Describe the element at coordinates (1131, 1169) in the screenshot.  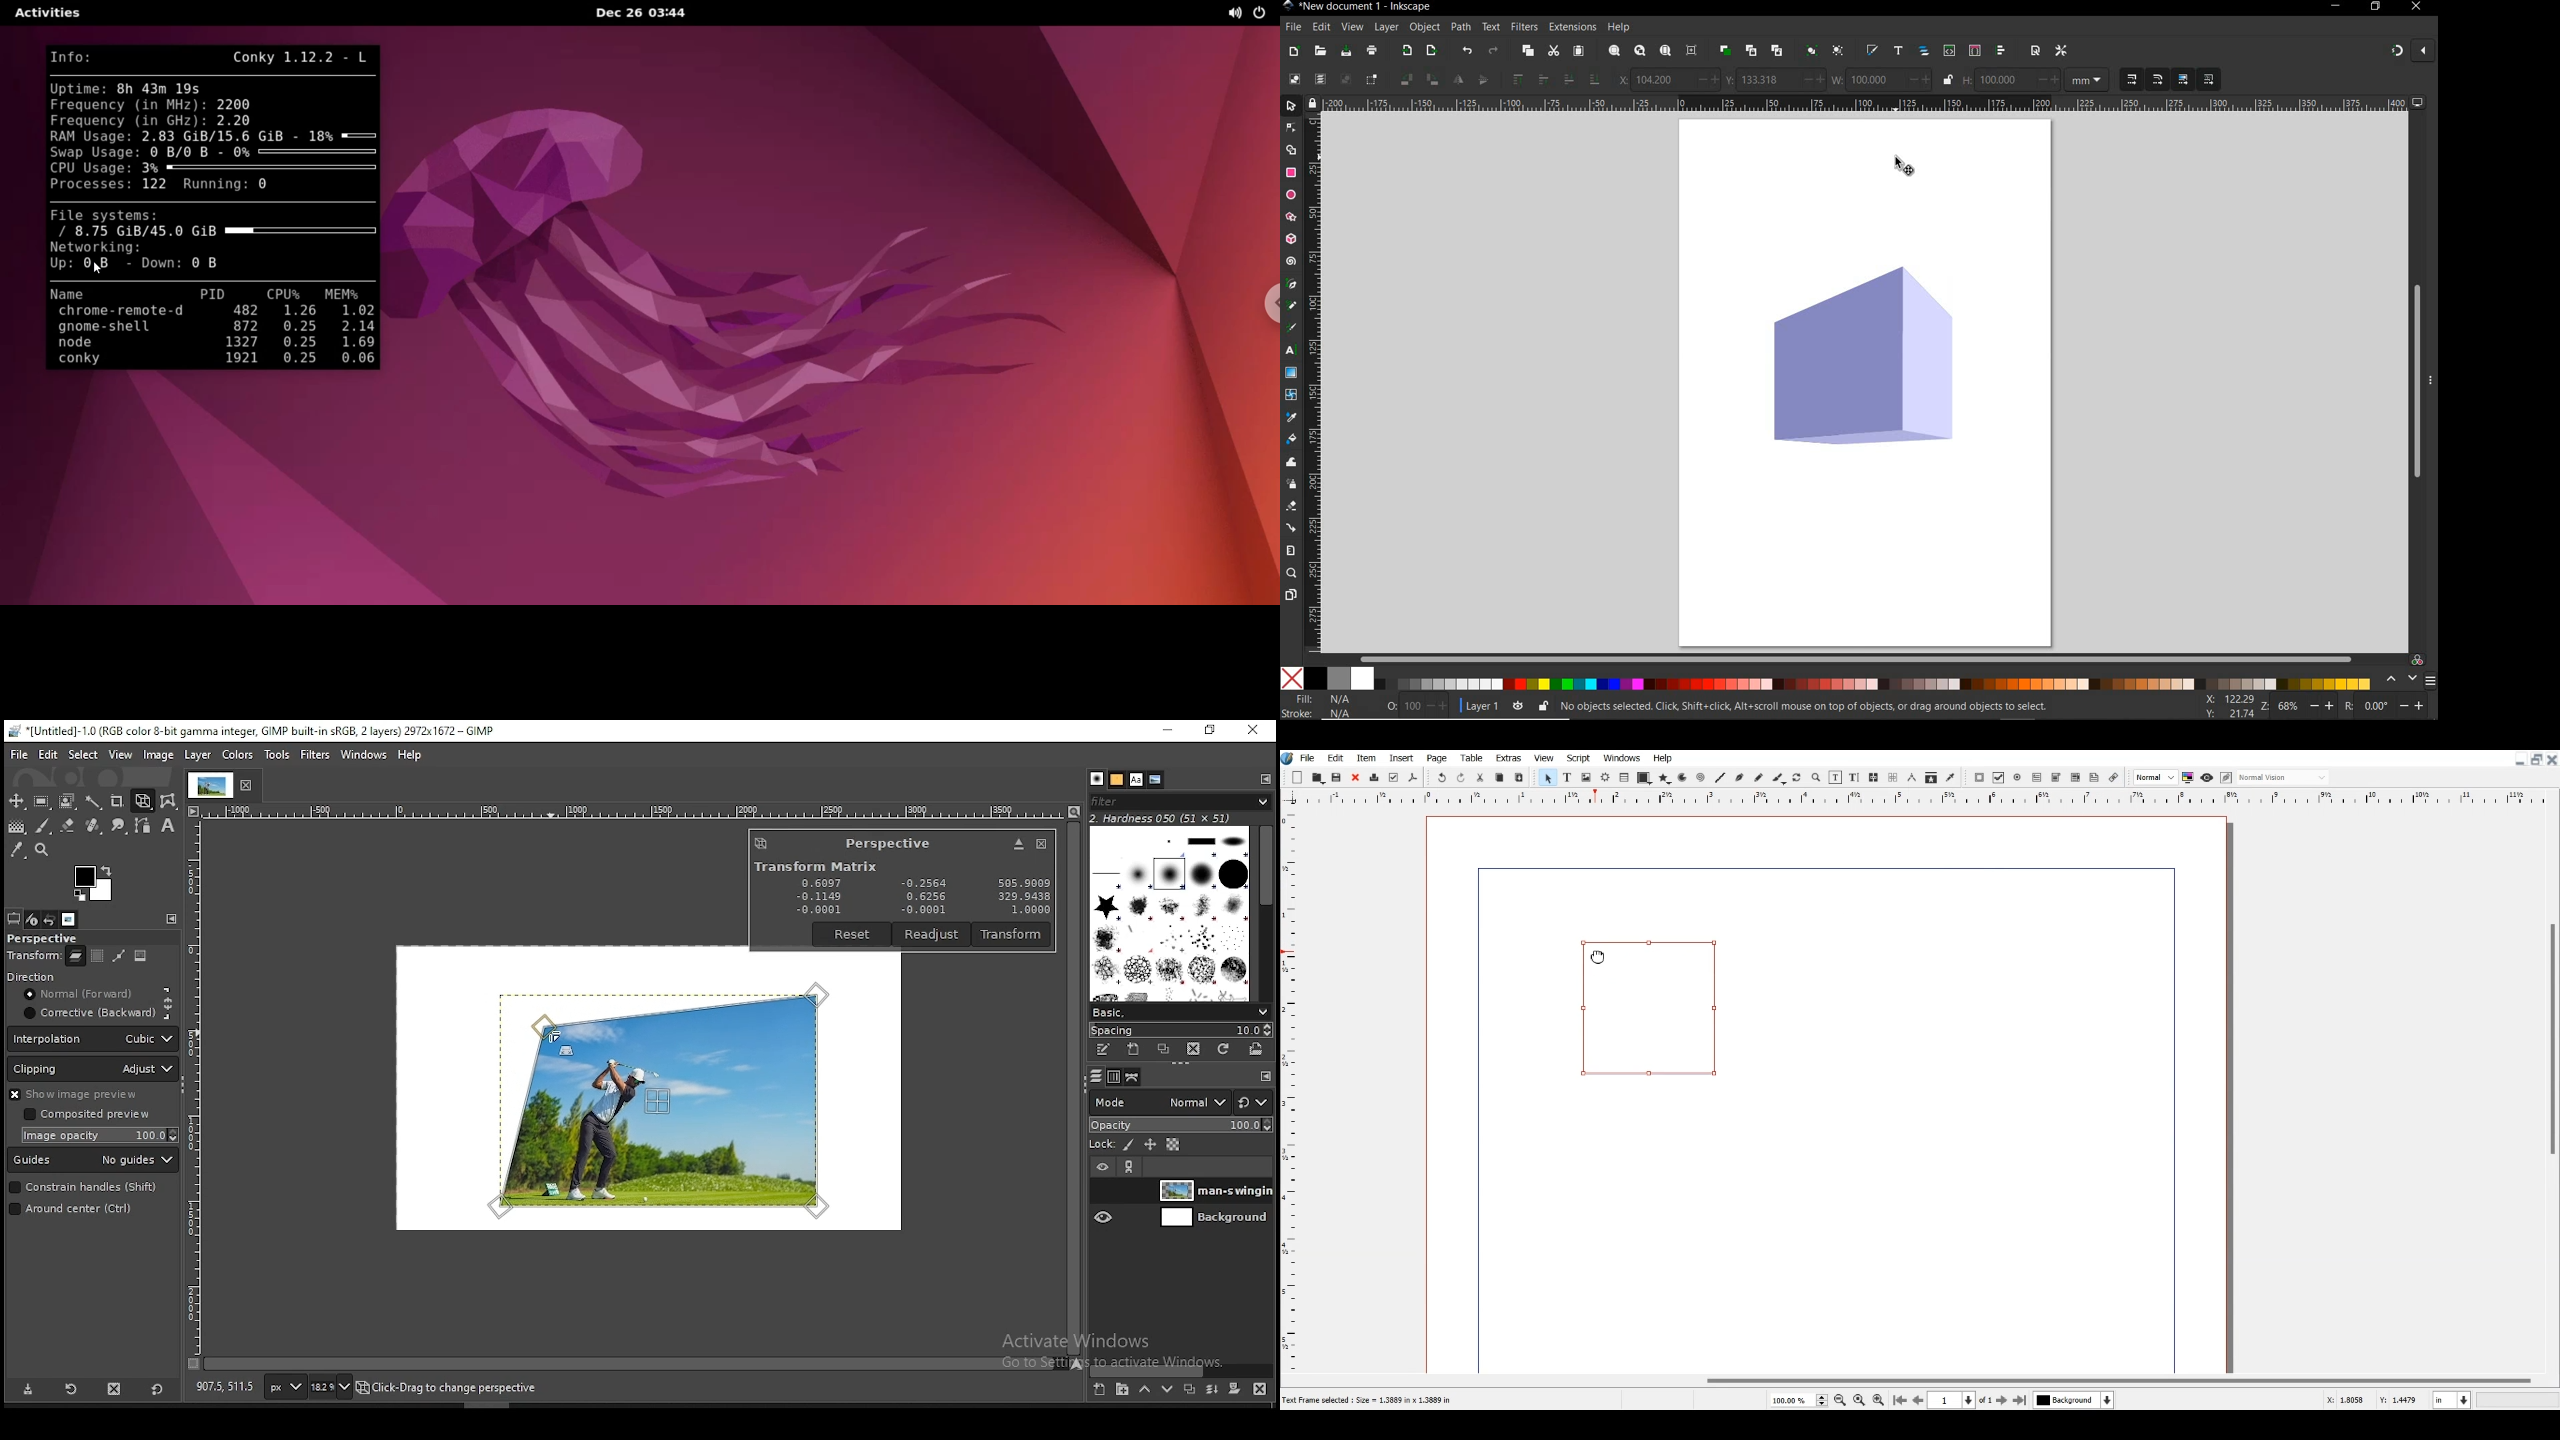
I see `link` at that location.